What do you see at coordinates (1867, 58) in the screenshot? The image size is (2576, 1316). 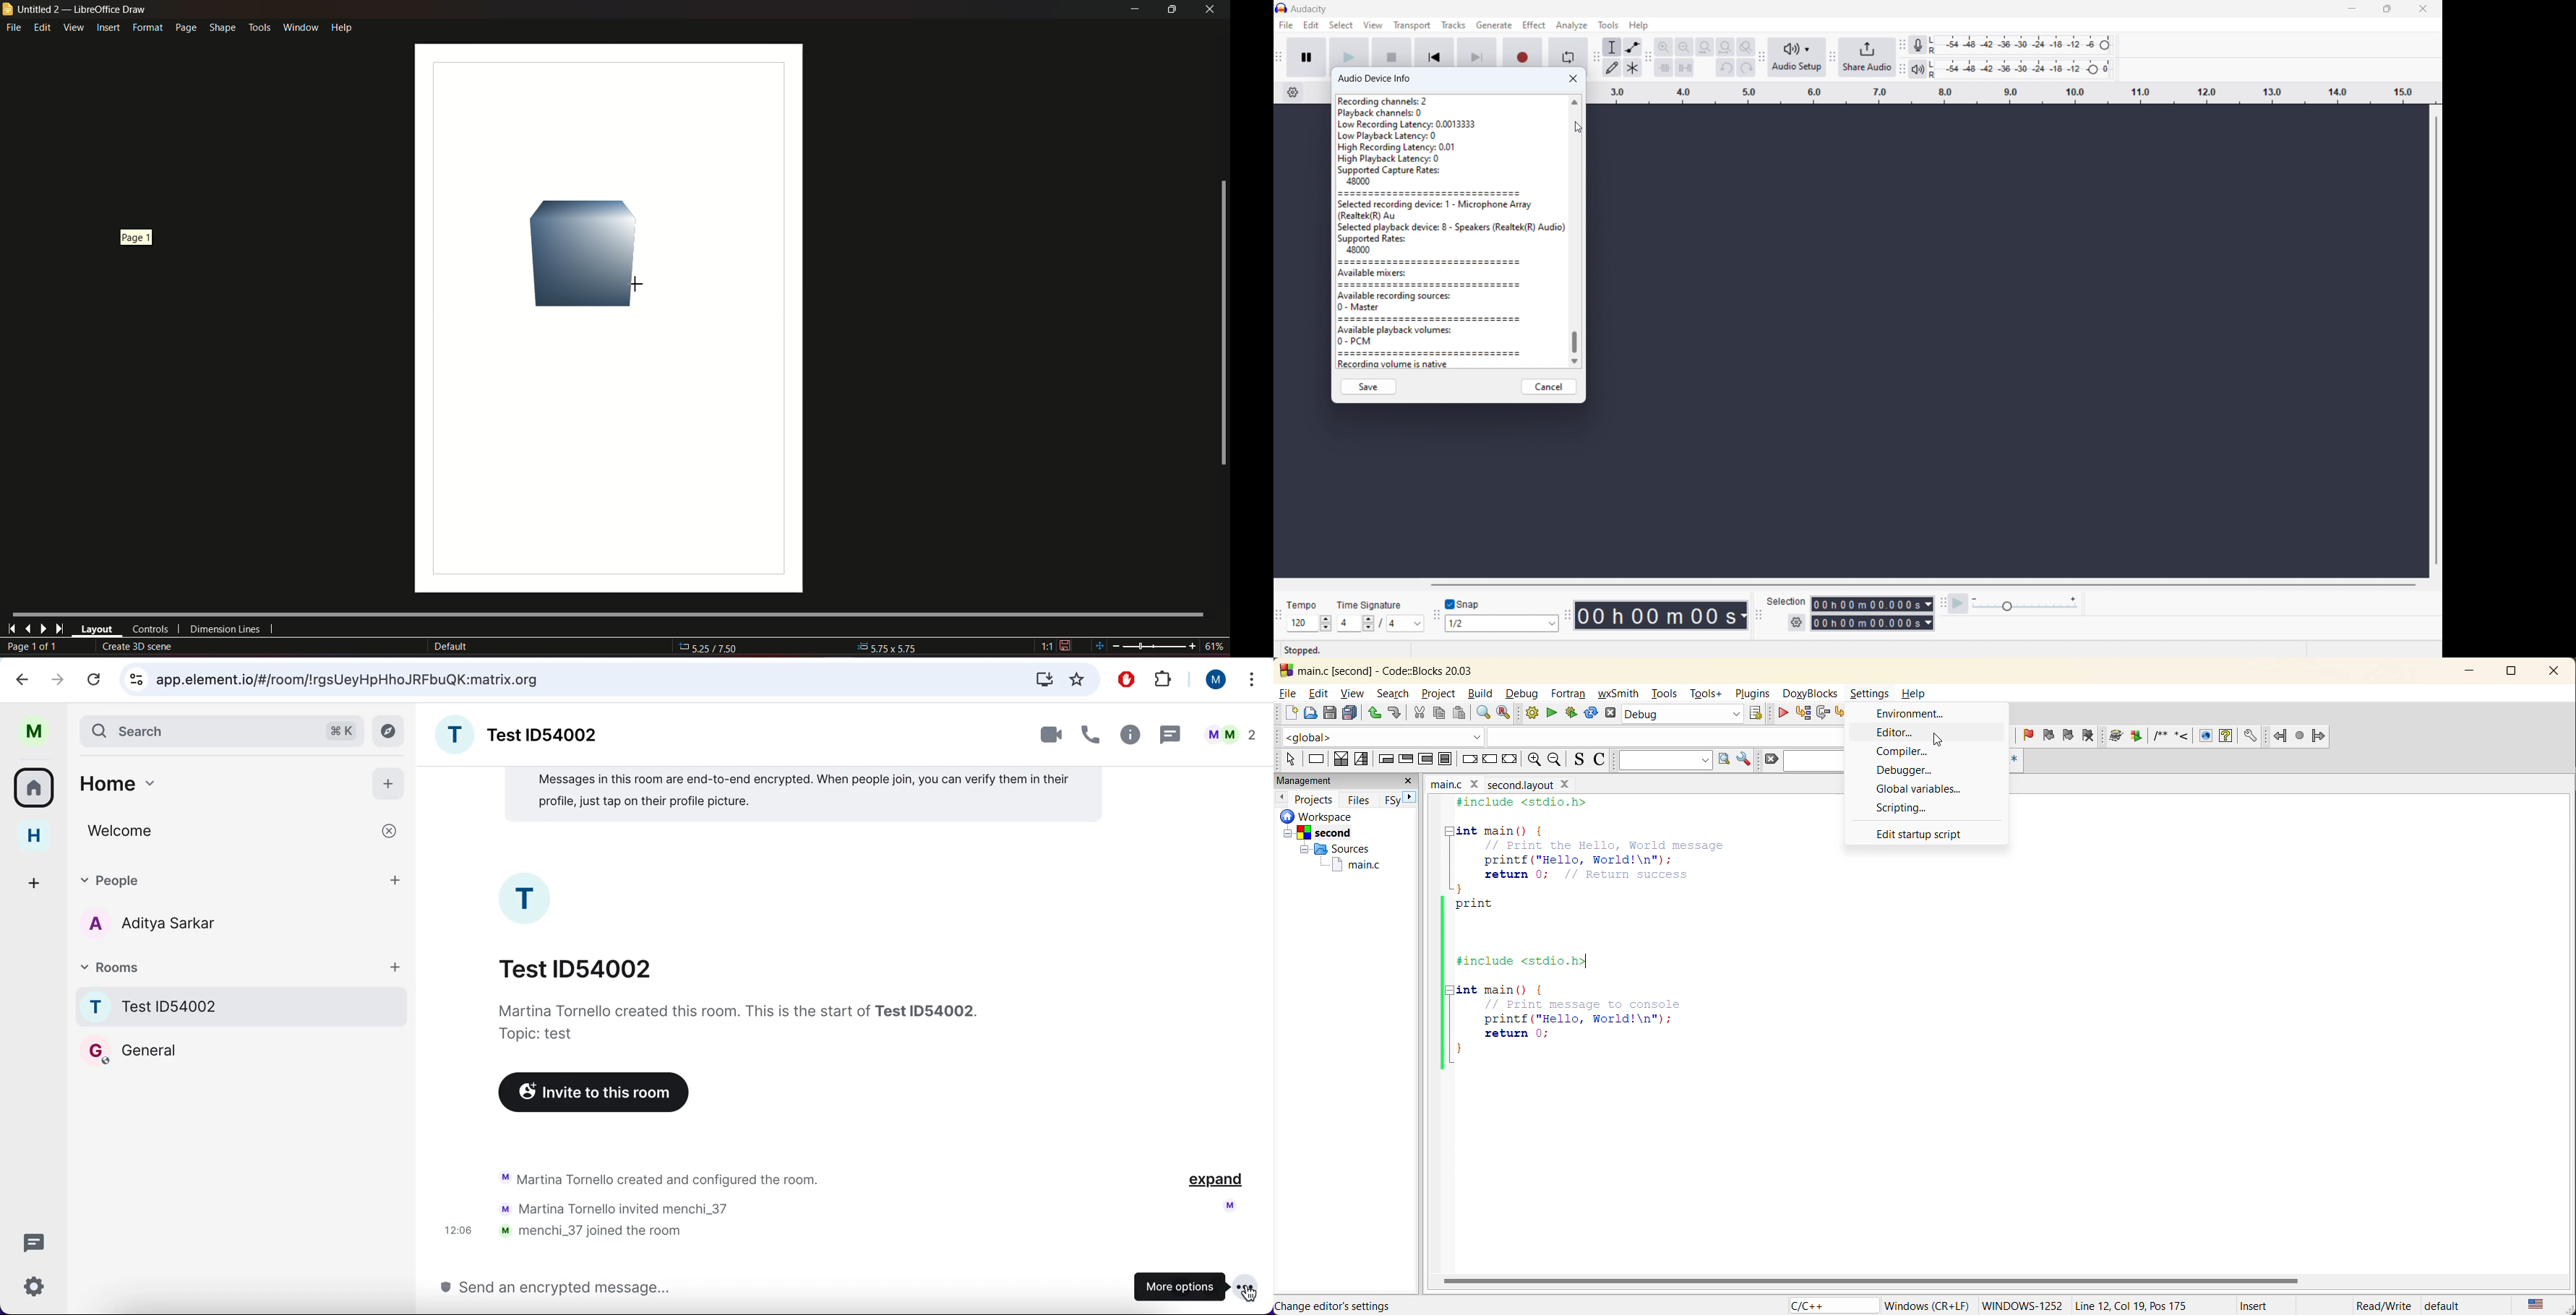 I see `share audio` at bounding box center [1867, 58].